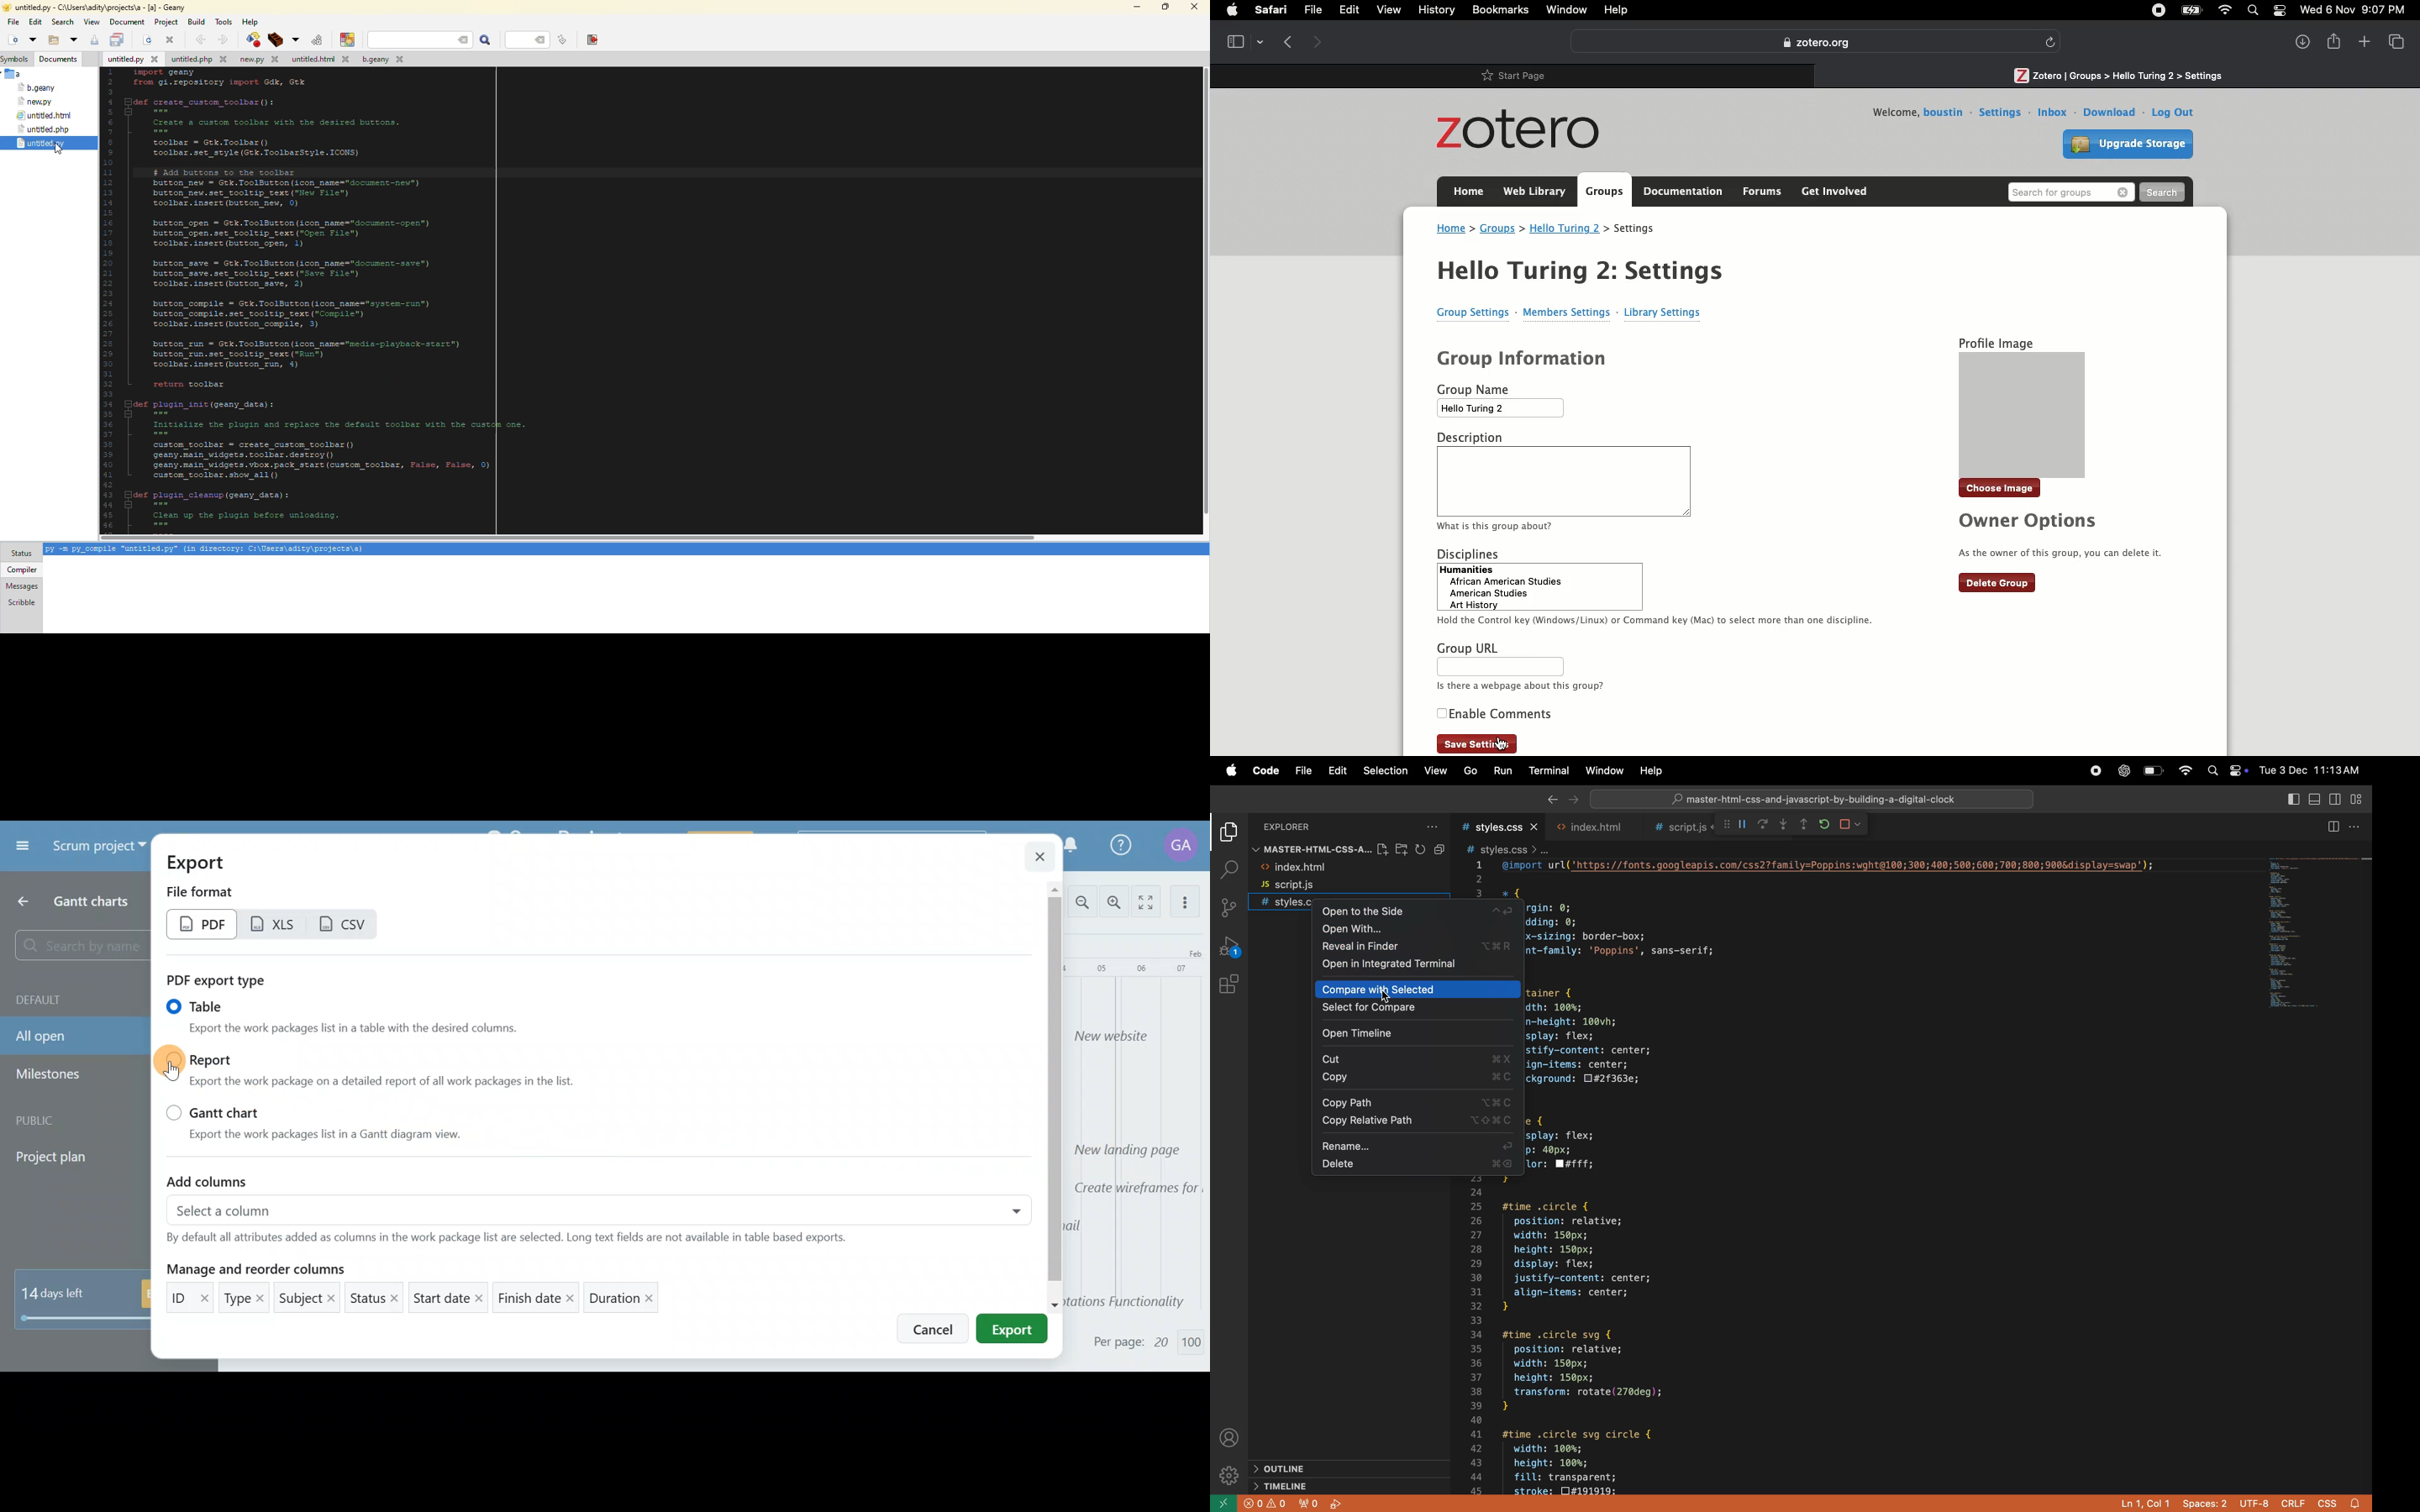 This screenshot has width=2436, height=1512. Describe the element at coordinates (1146, 902) in the screenshot. I see `Activate zen mode` at that location.